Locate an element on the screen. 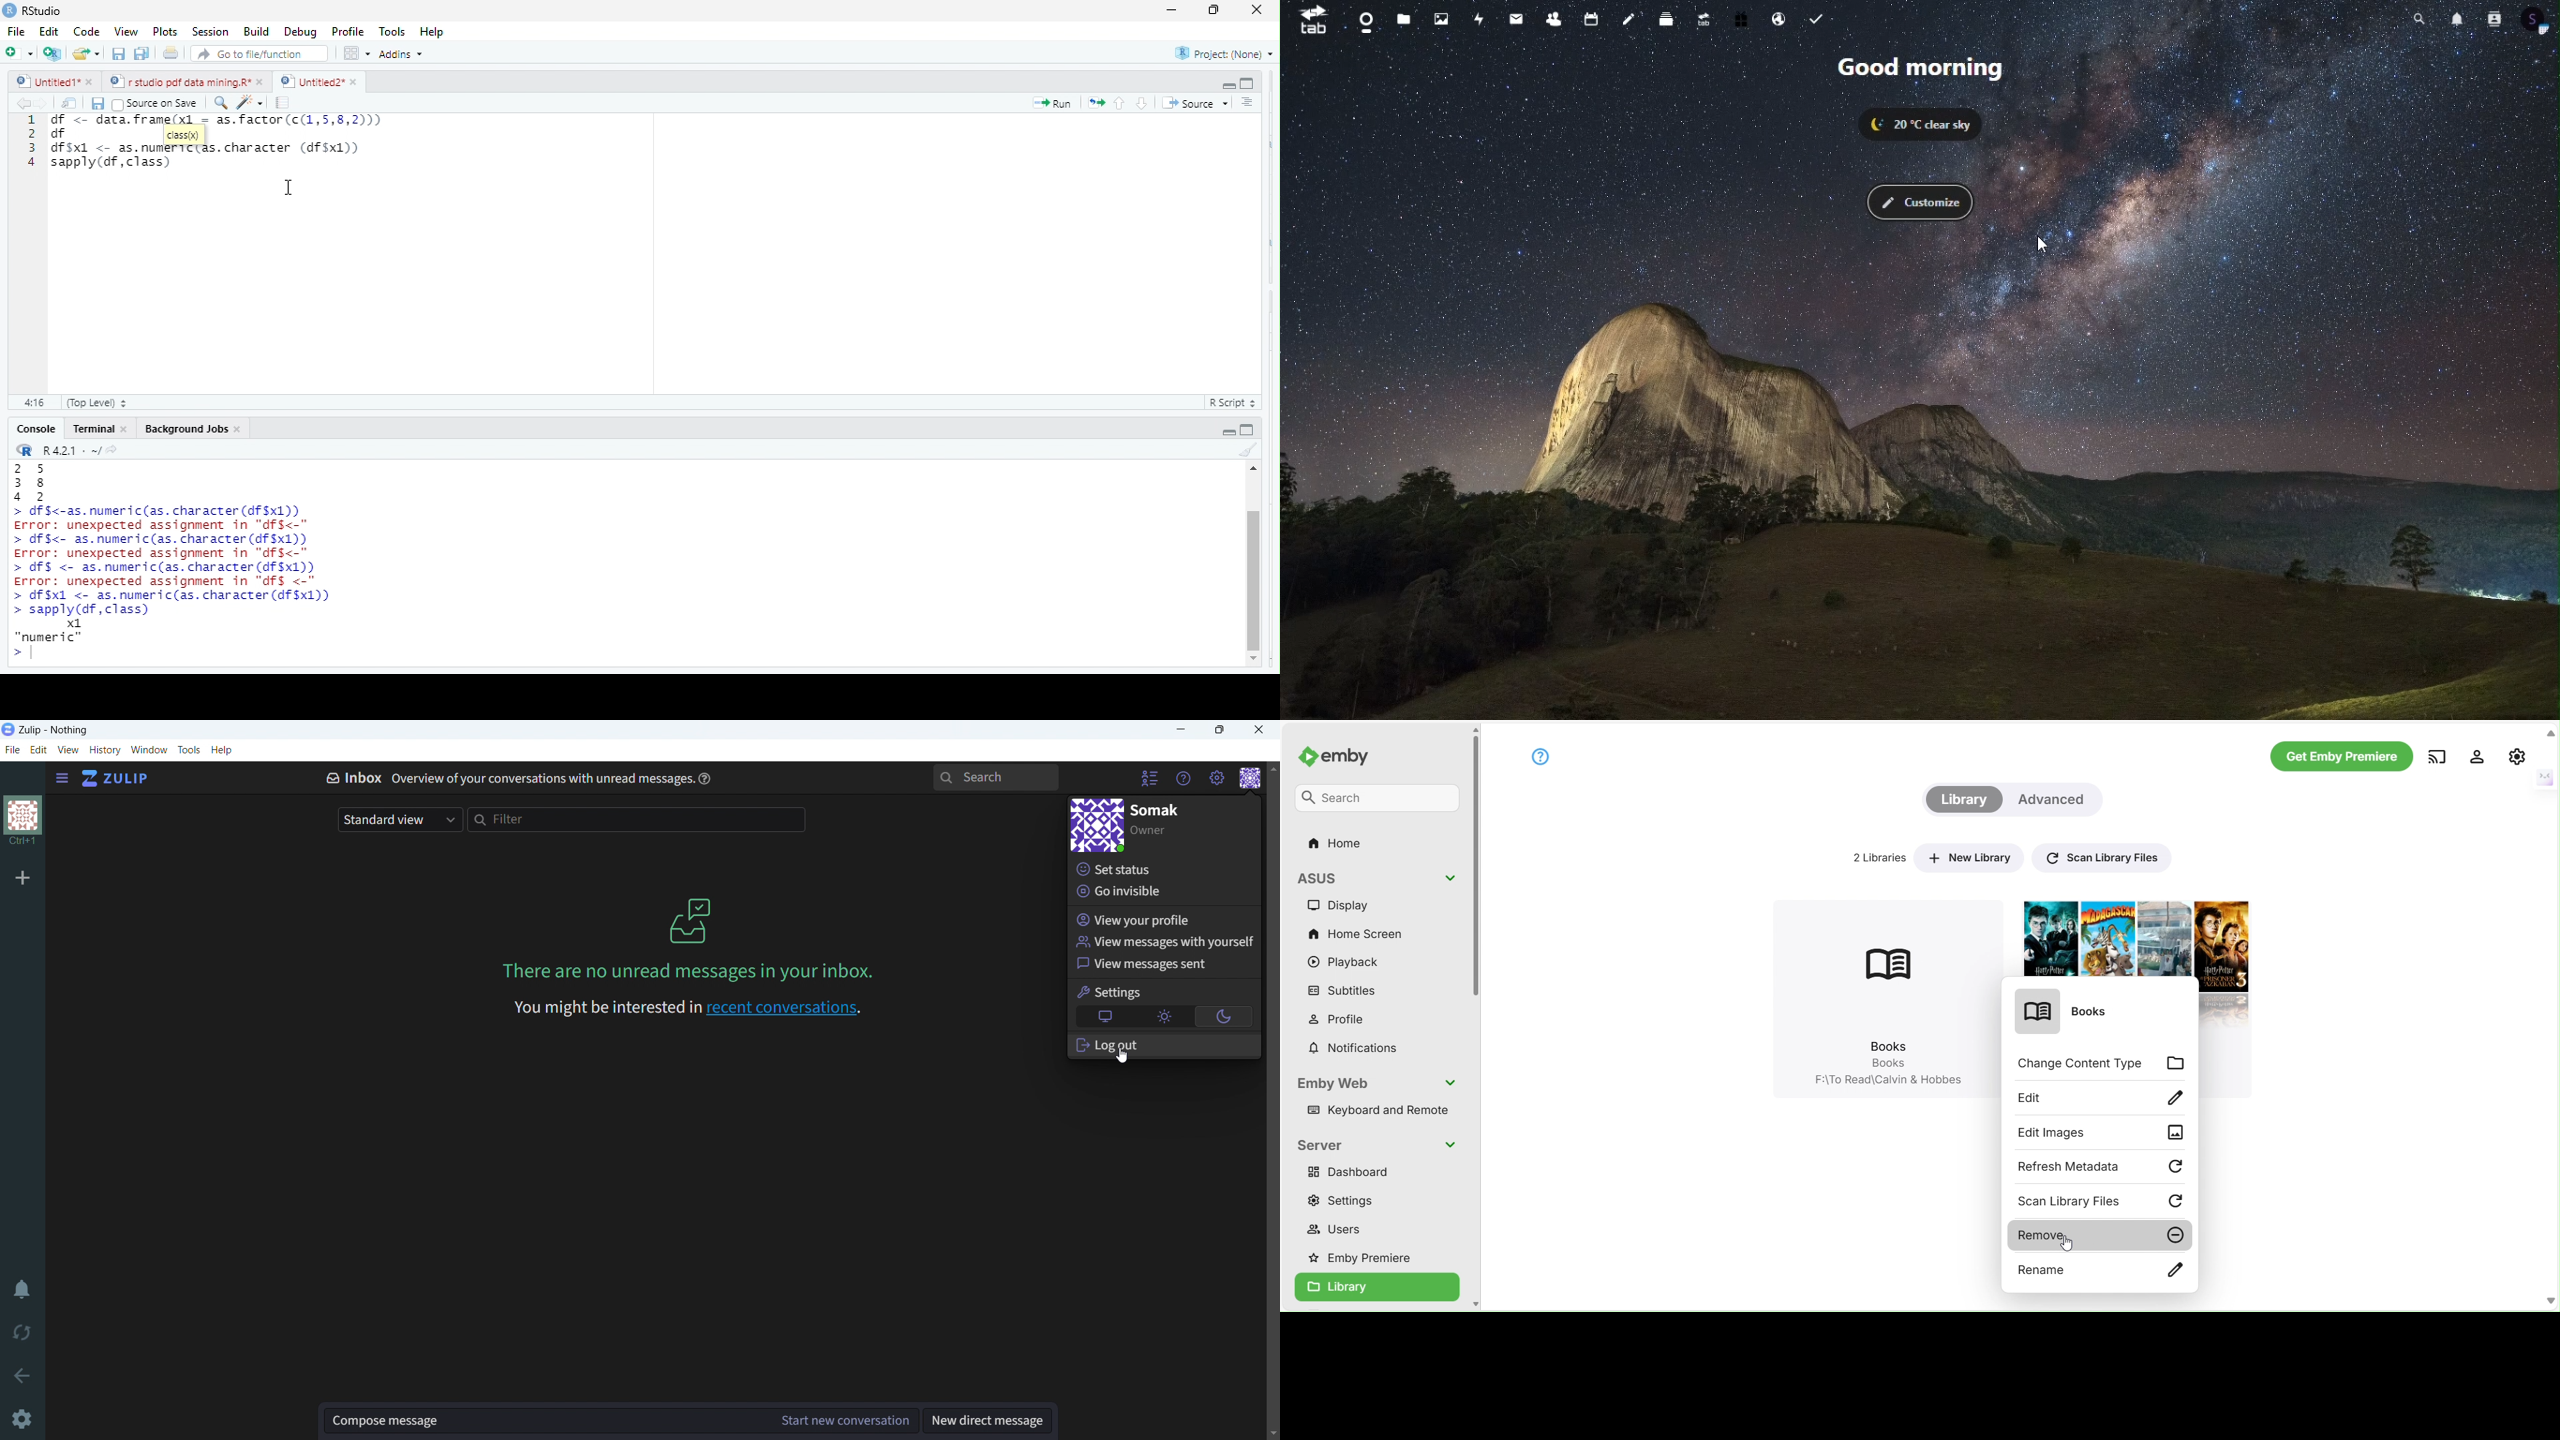 This screenshot has width=2576, height=1456. re run the previous code region is located at coordinates (1094, 104).